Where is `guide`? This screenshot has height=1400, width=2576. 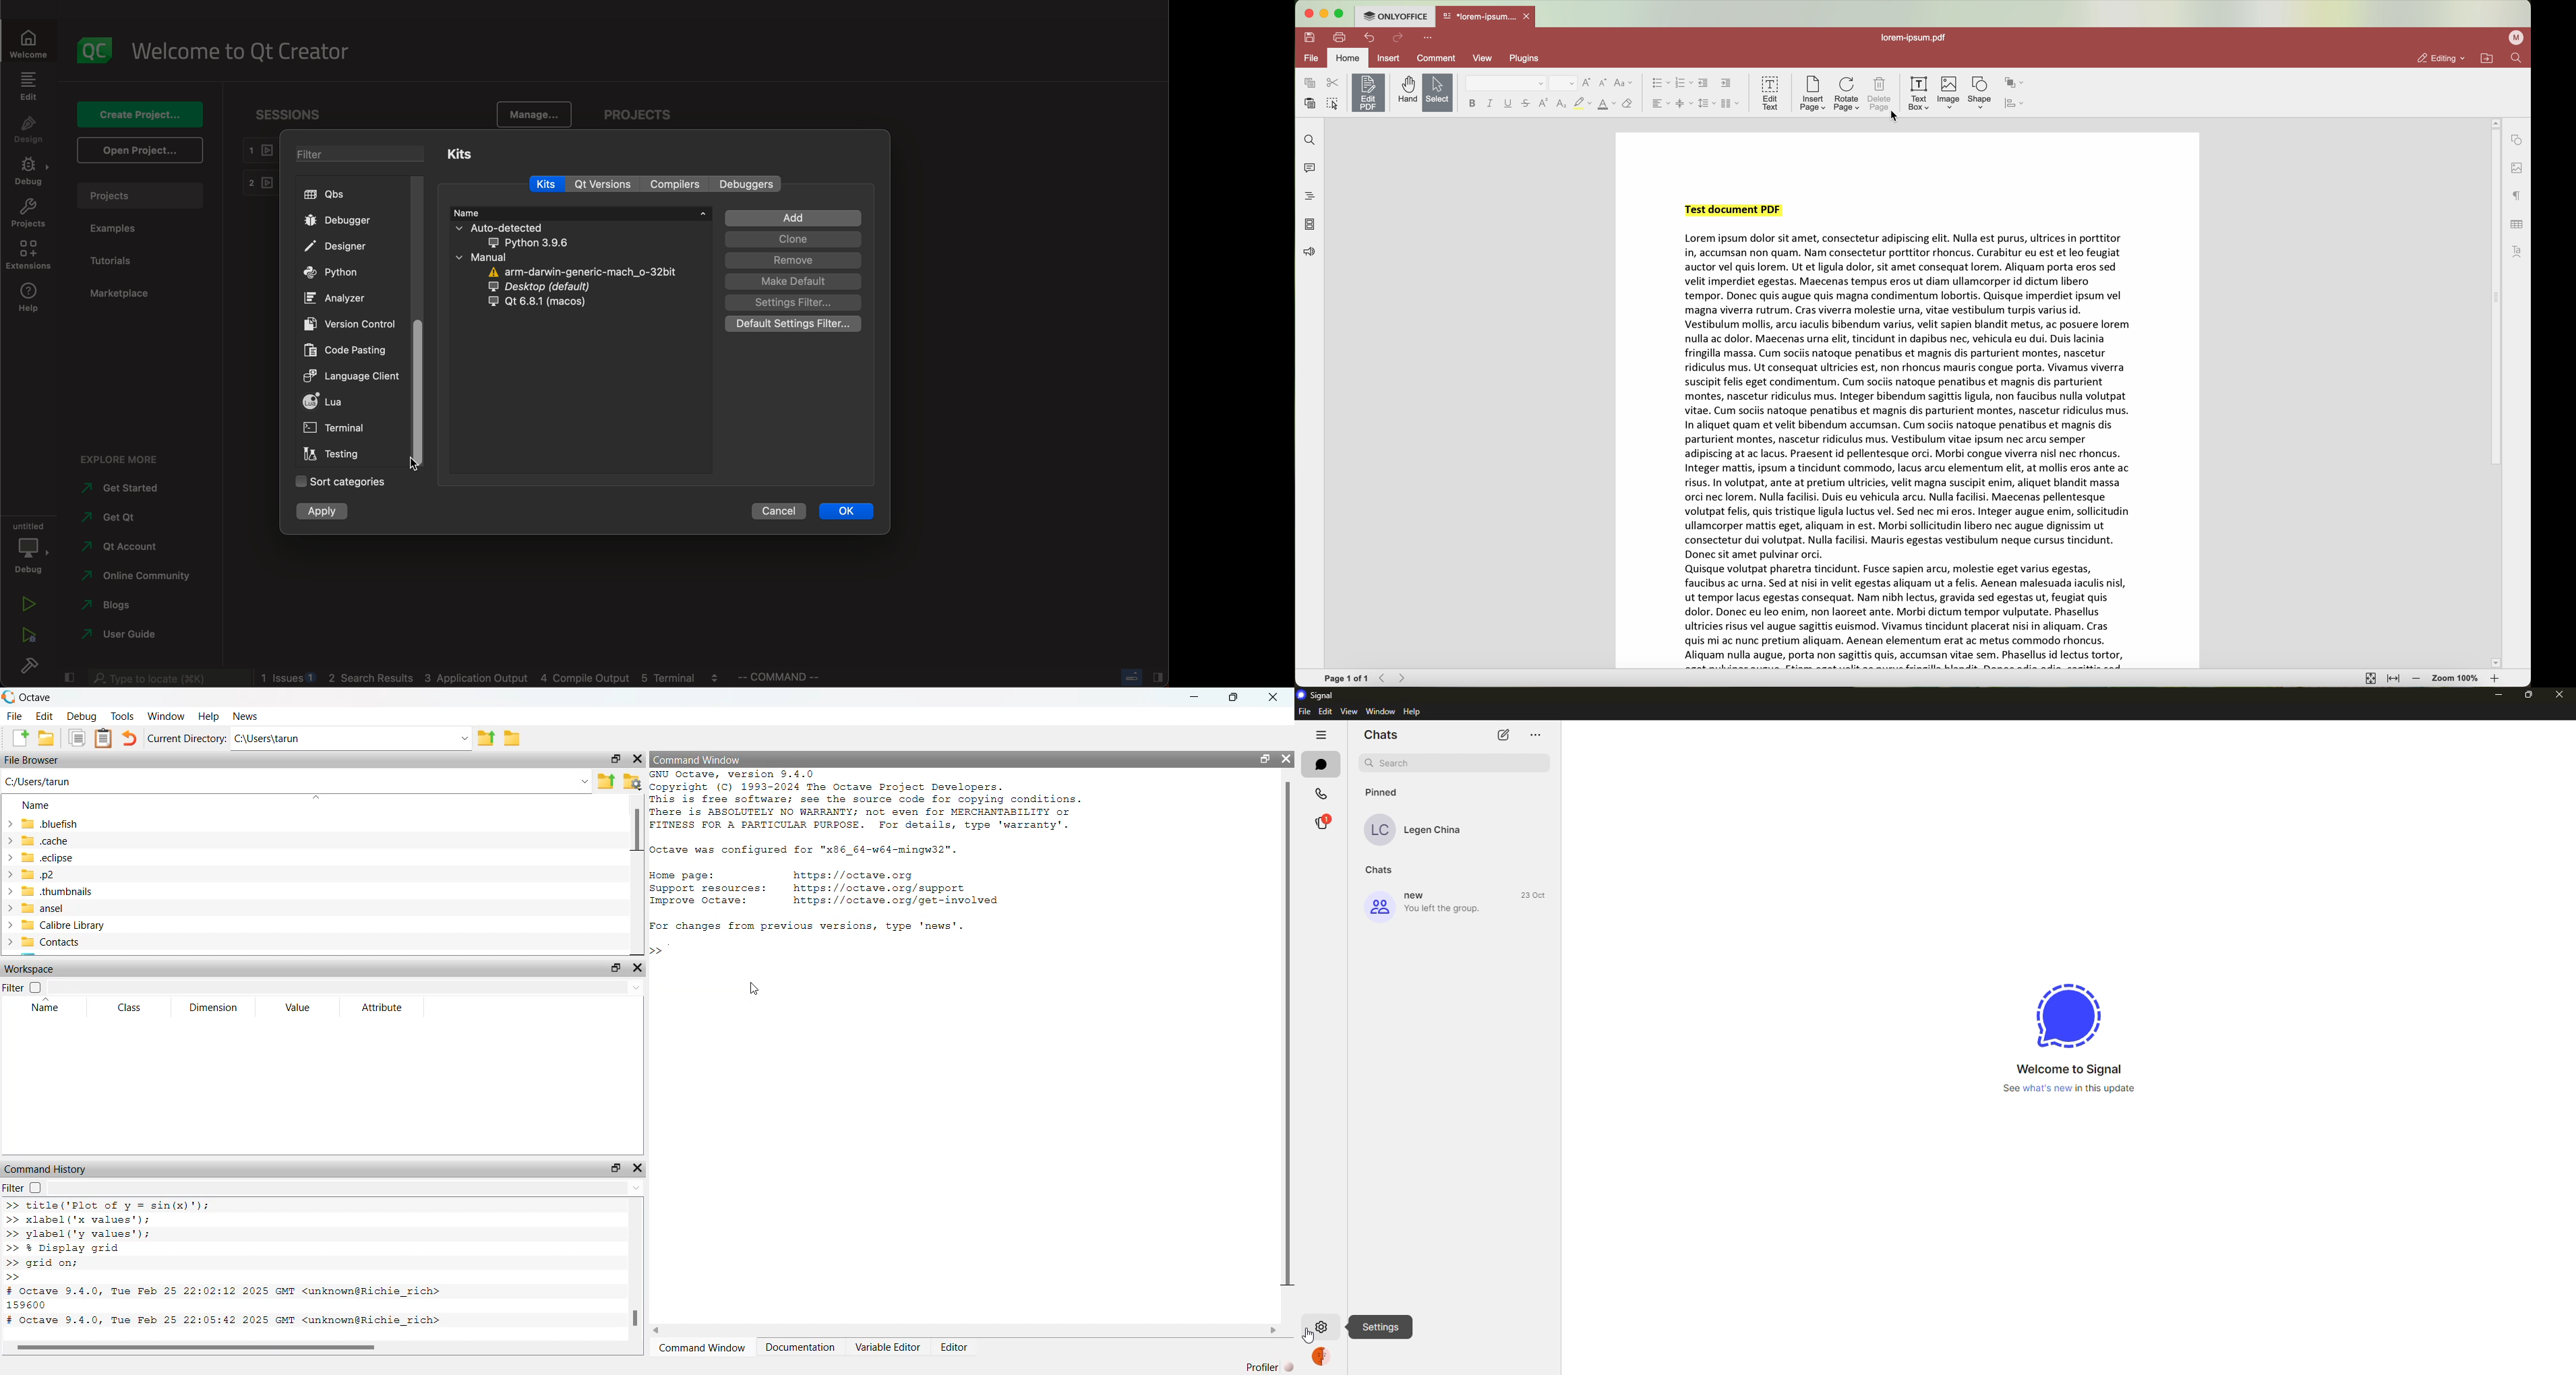
guide is located at coordinates (119, 636).